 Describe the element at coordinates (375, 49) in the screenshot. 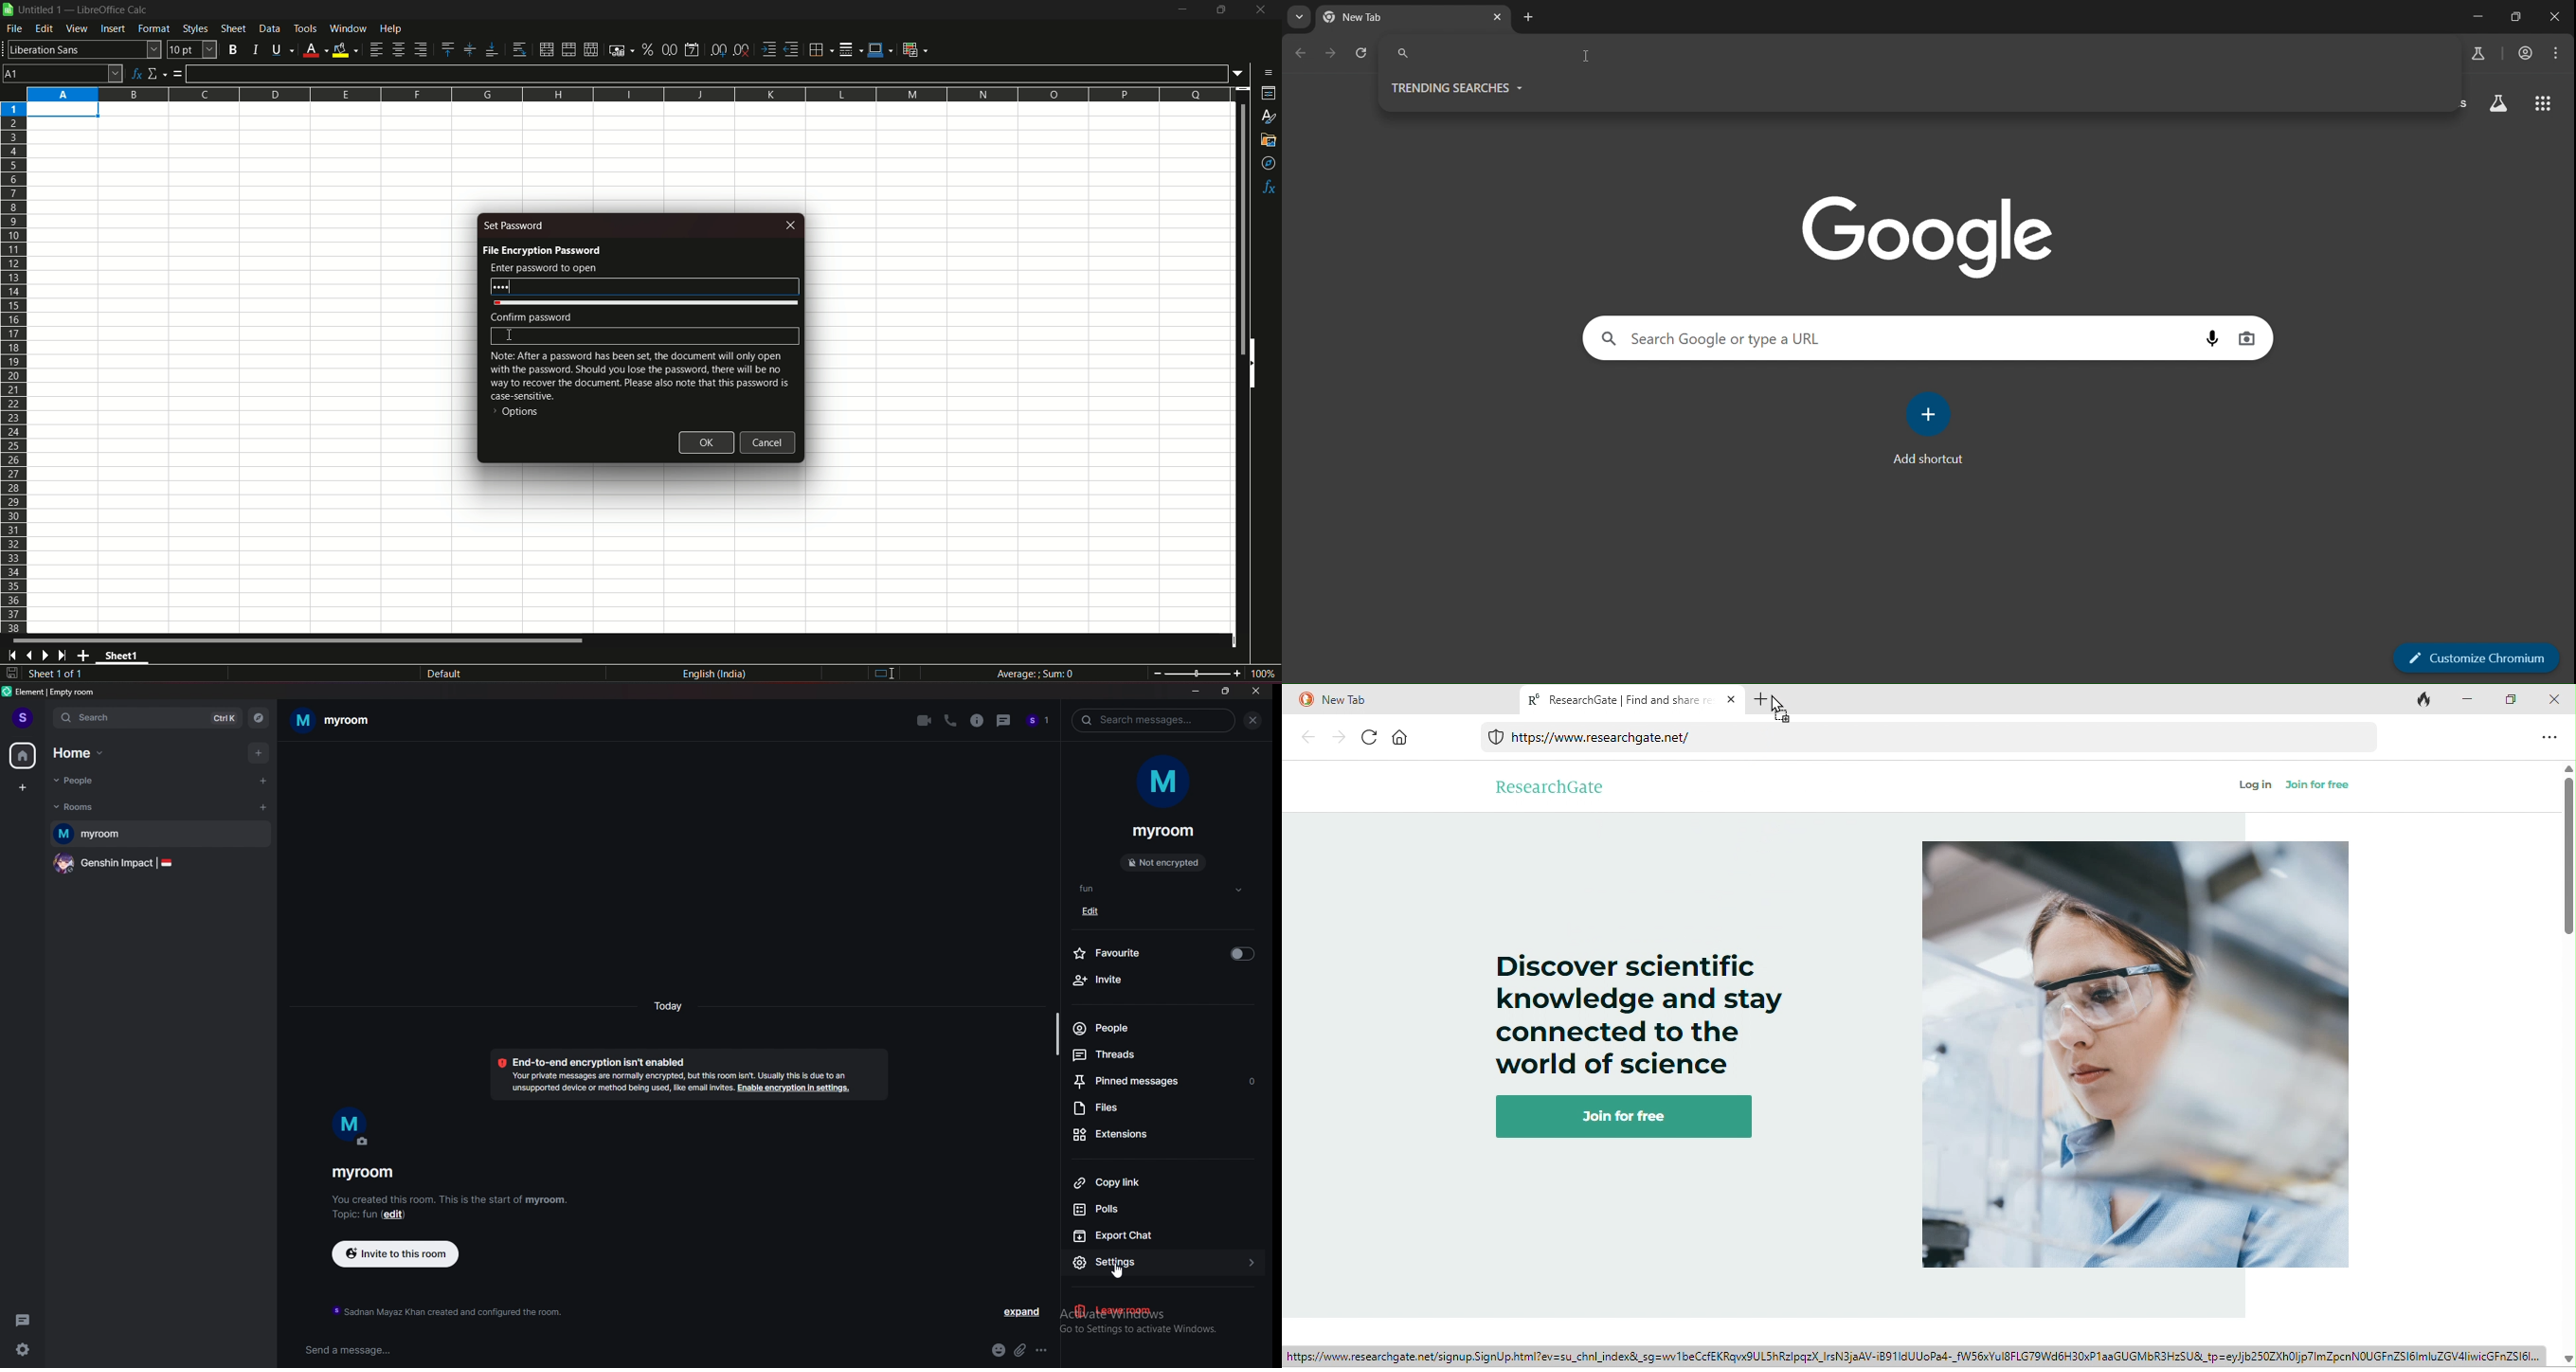

I see `  align` at that location.